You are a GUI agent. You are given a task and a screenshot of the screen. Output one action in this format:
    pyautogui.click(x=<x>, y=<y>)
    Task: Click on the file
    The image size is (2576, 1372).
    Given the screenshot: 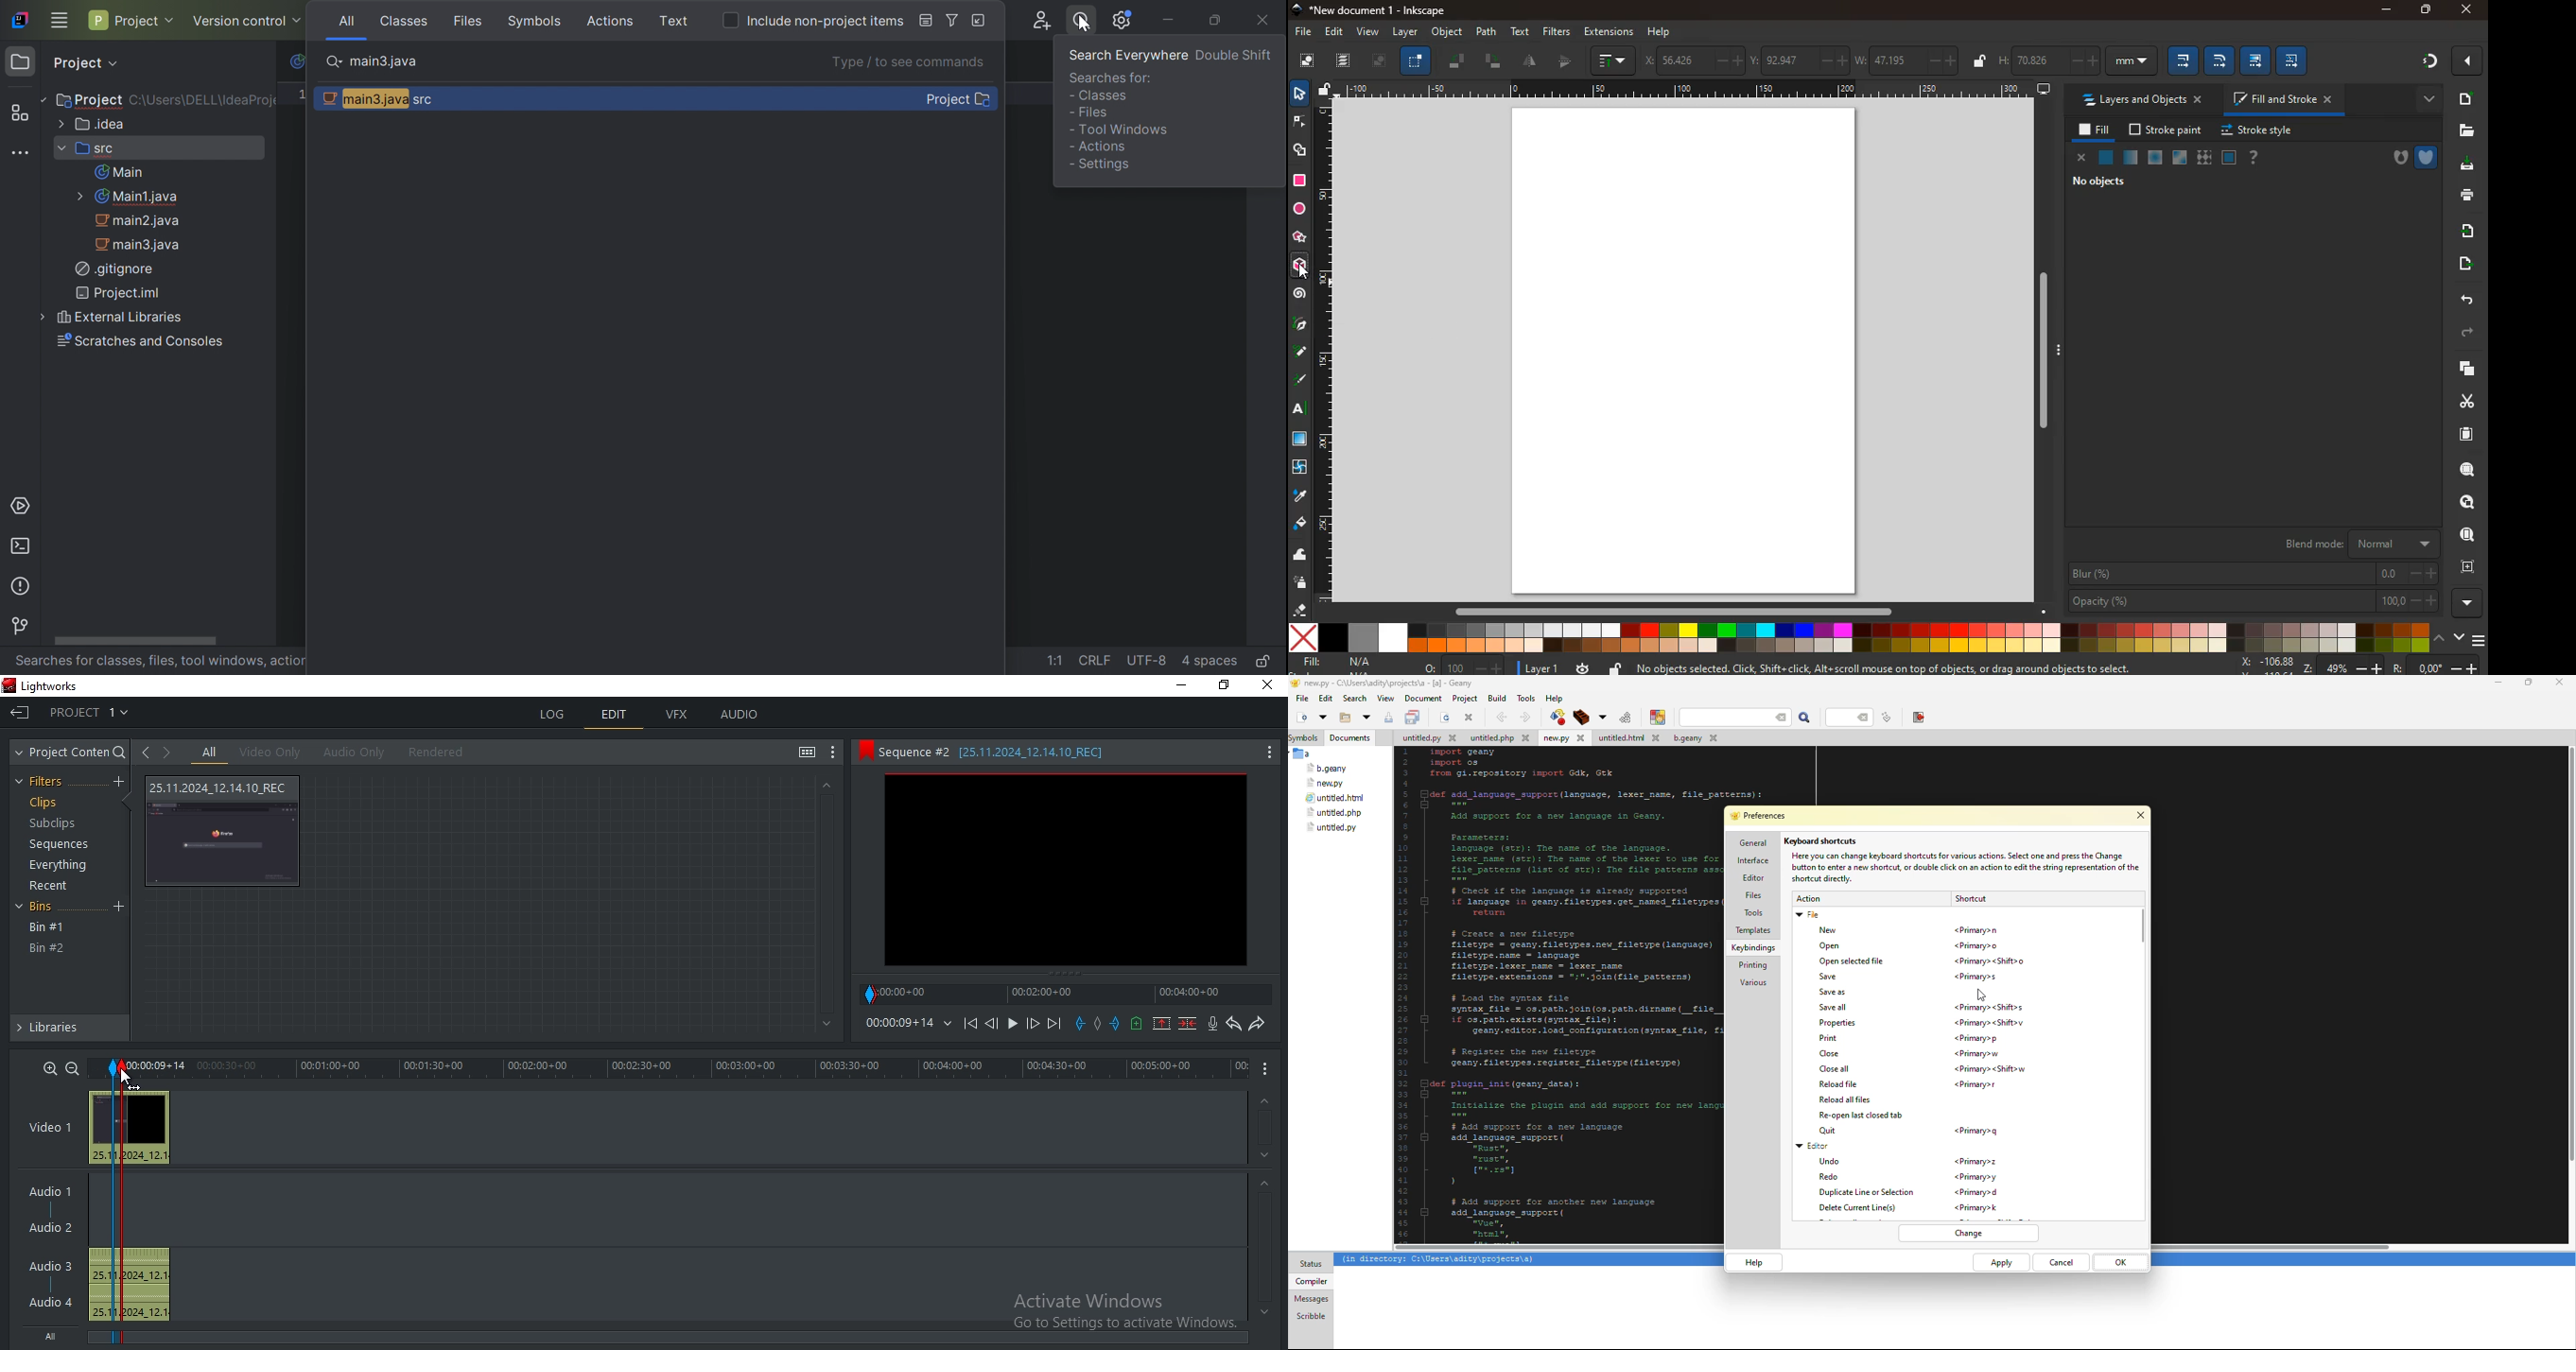 What is the action you would take?
    pyautogui.click(x=2468, y=130)
    